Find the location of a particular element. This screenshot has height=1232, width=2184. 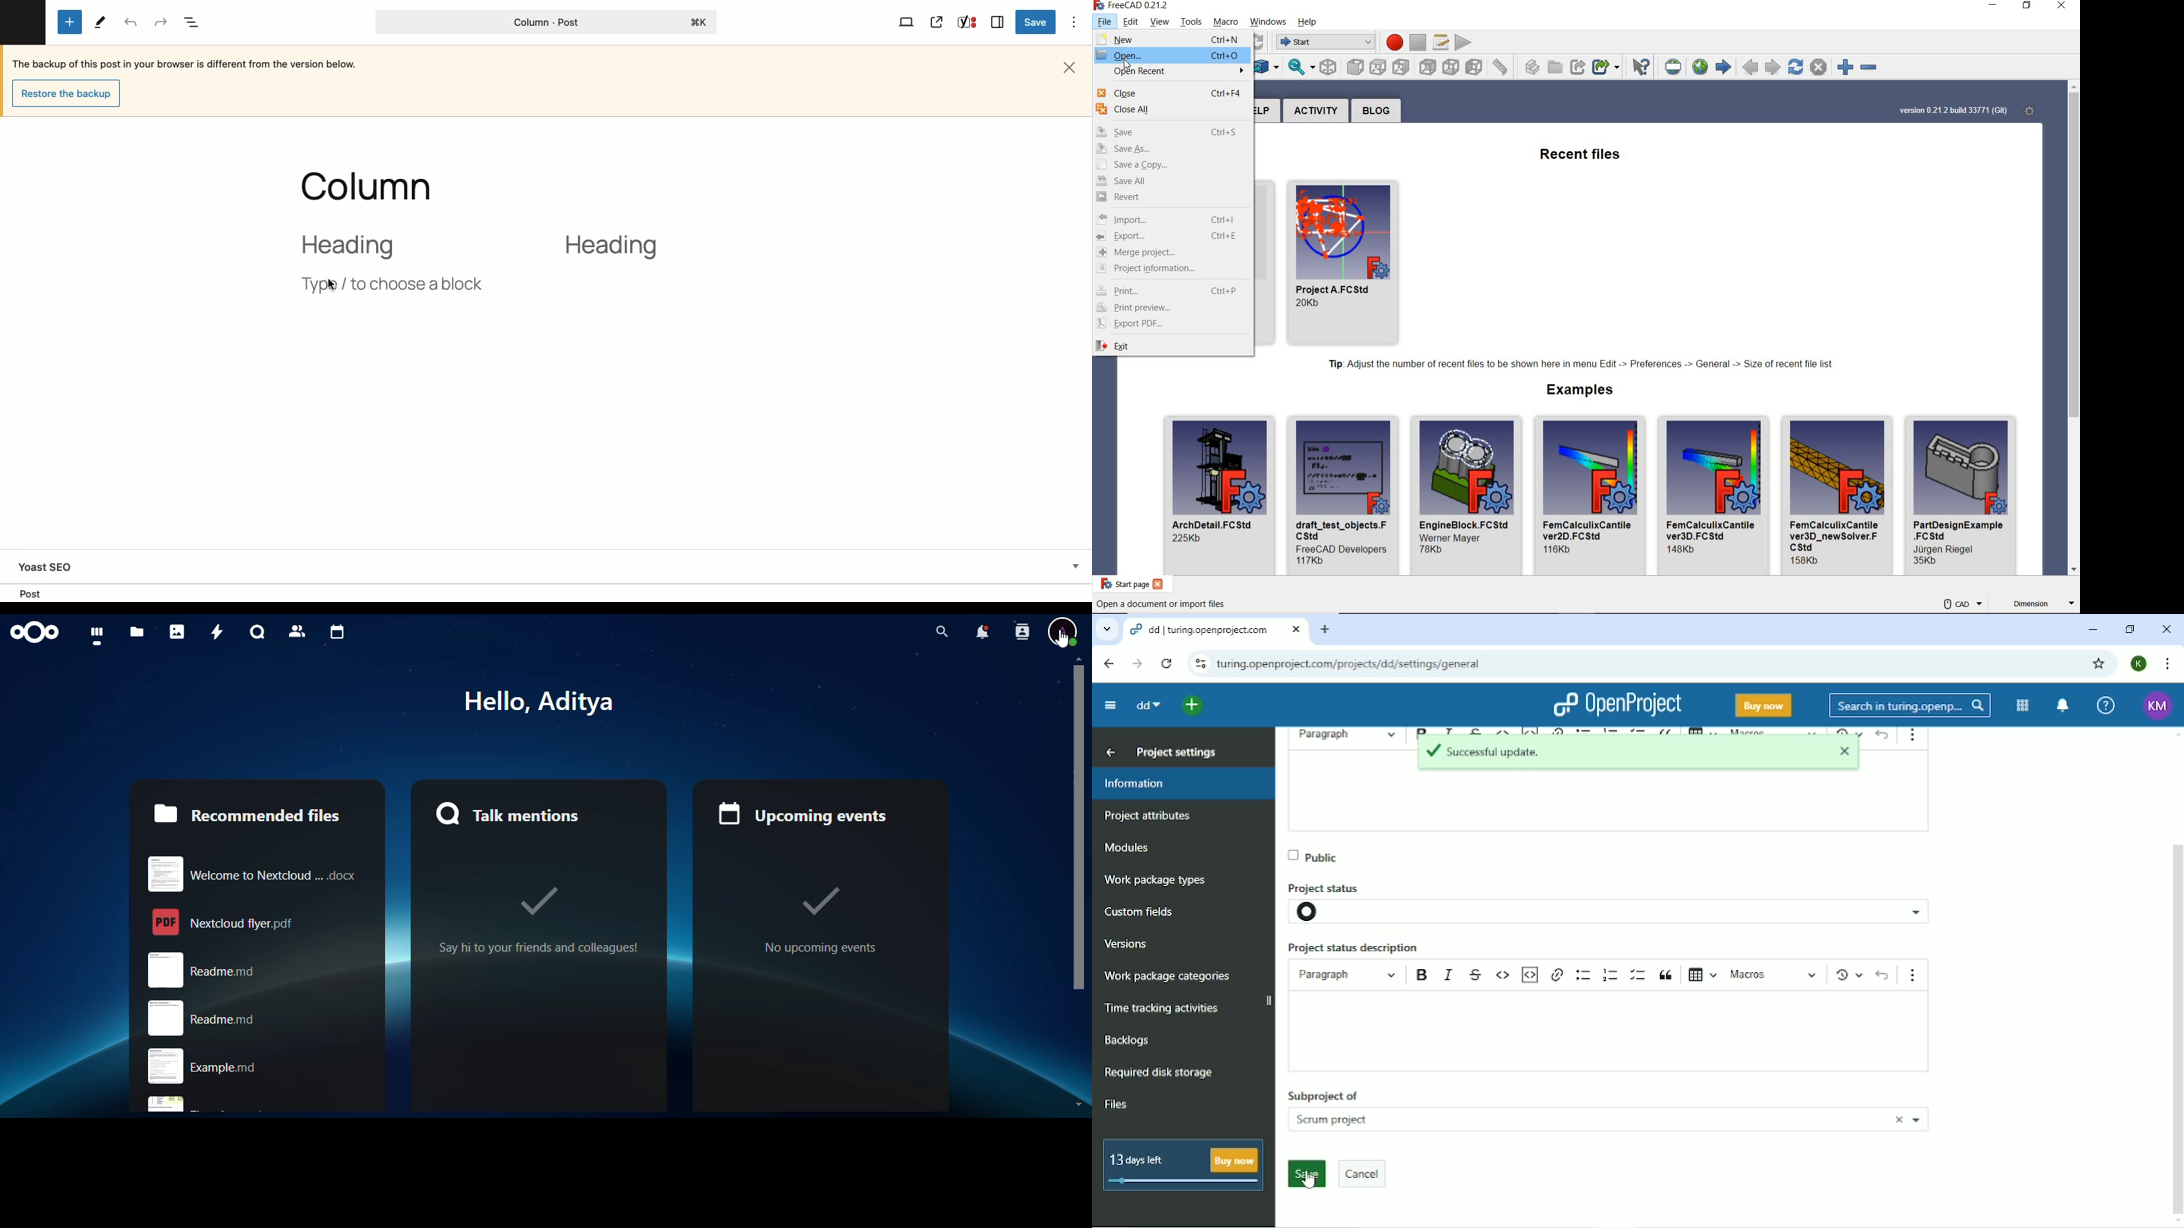

CREATE GROUP is located at coordinates (1555, 68).